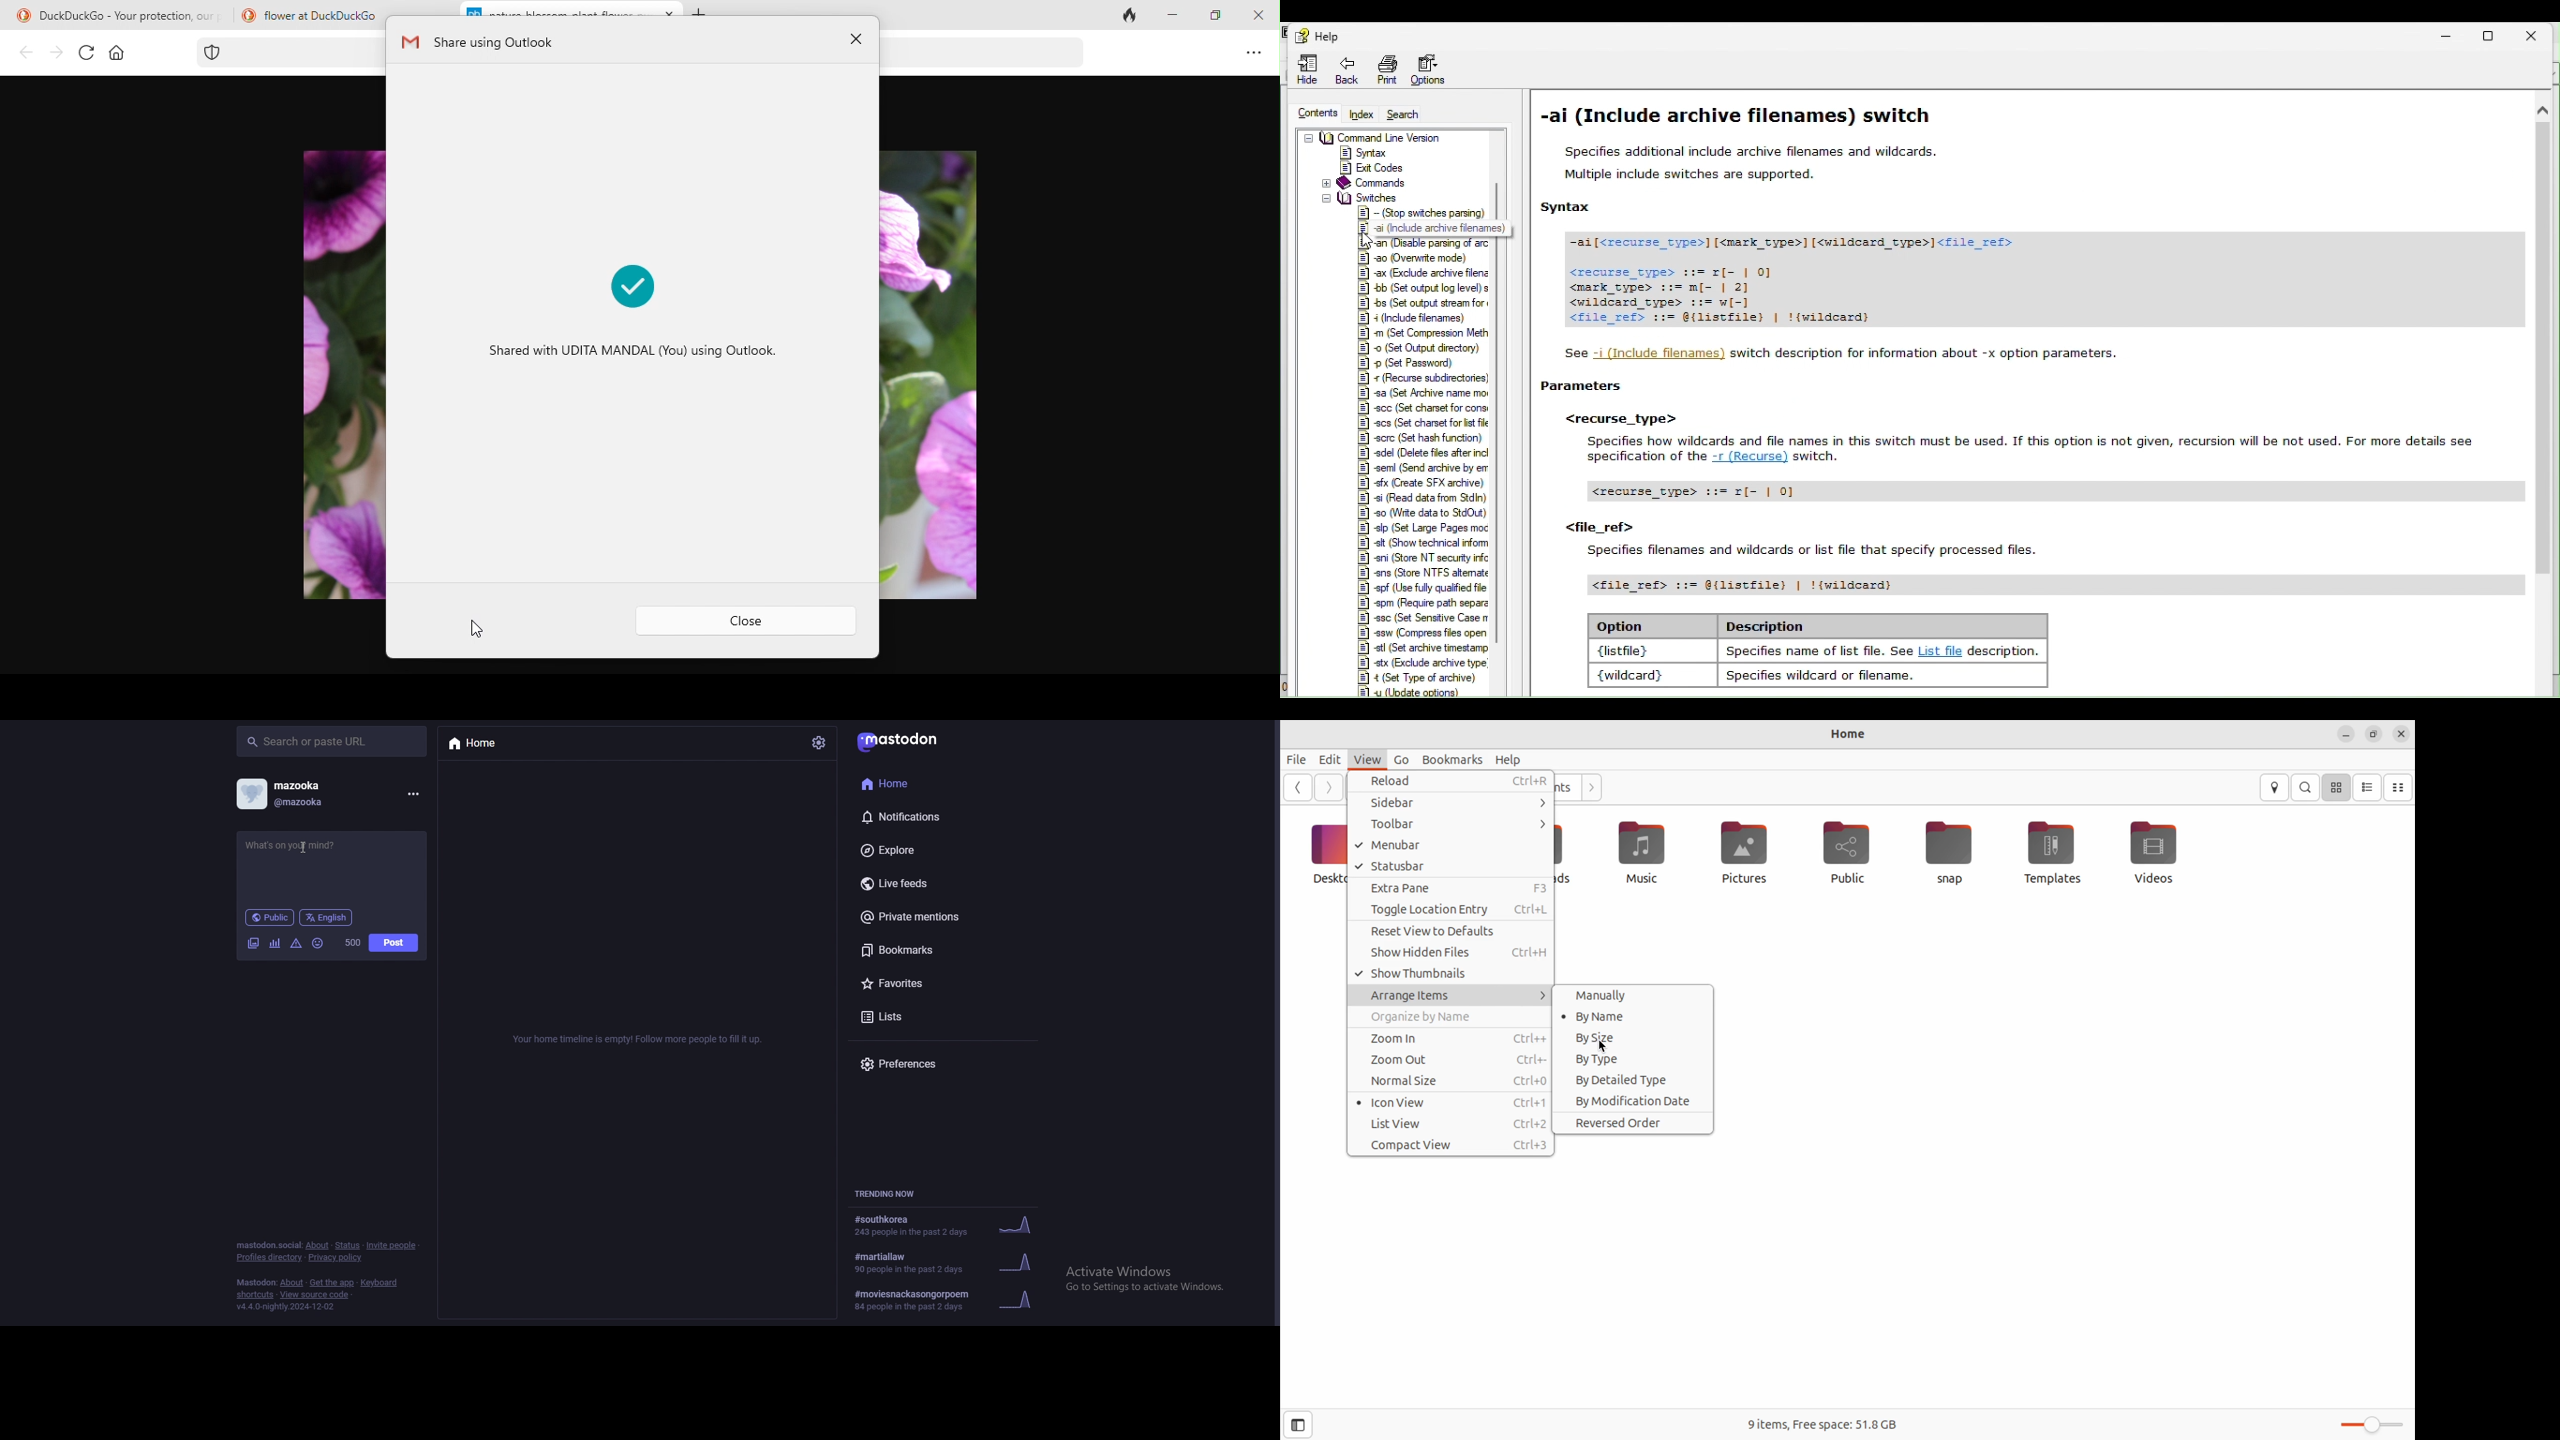 The image size is (2576, 1456). I want to click on extra pane, so click(1449, 889).